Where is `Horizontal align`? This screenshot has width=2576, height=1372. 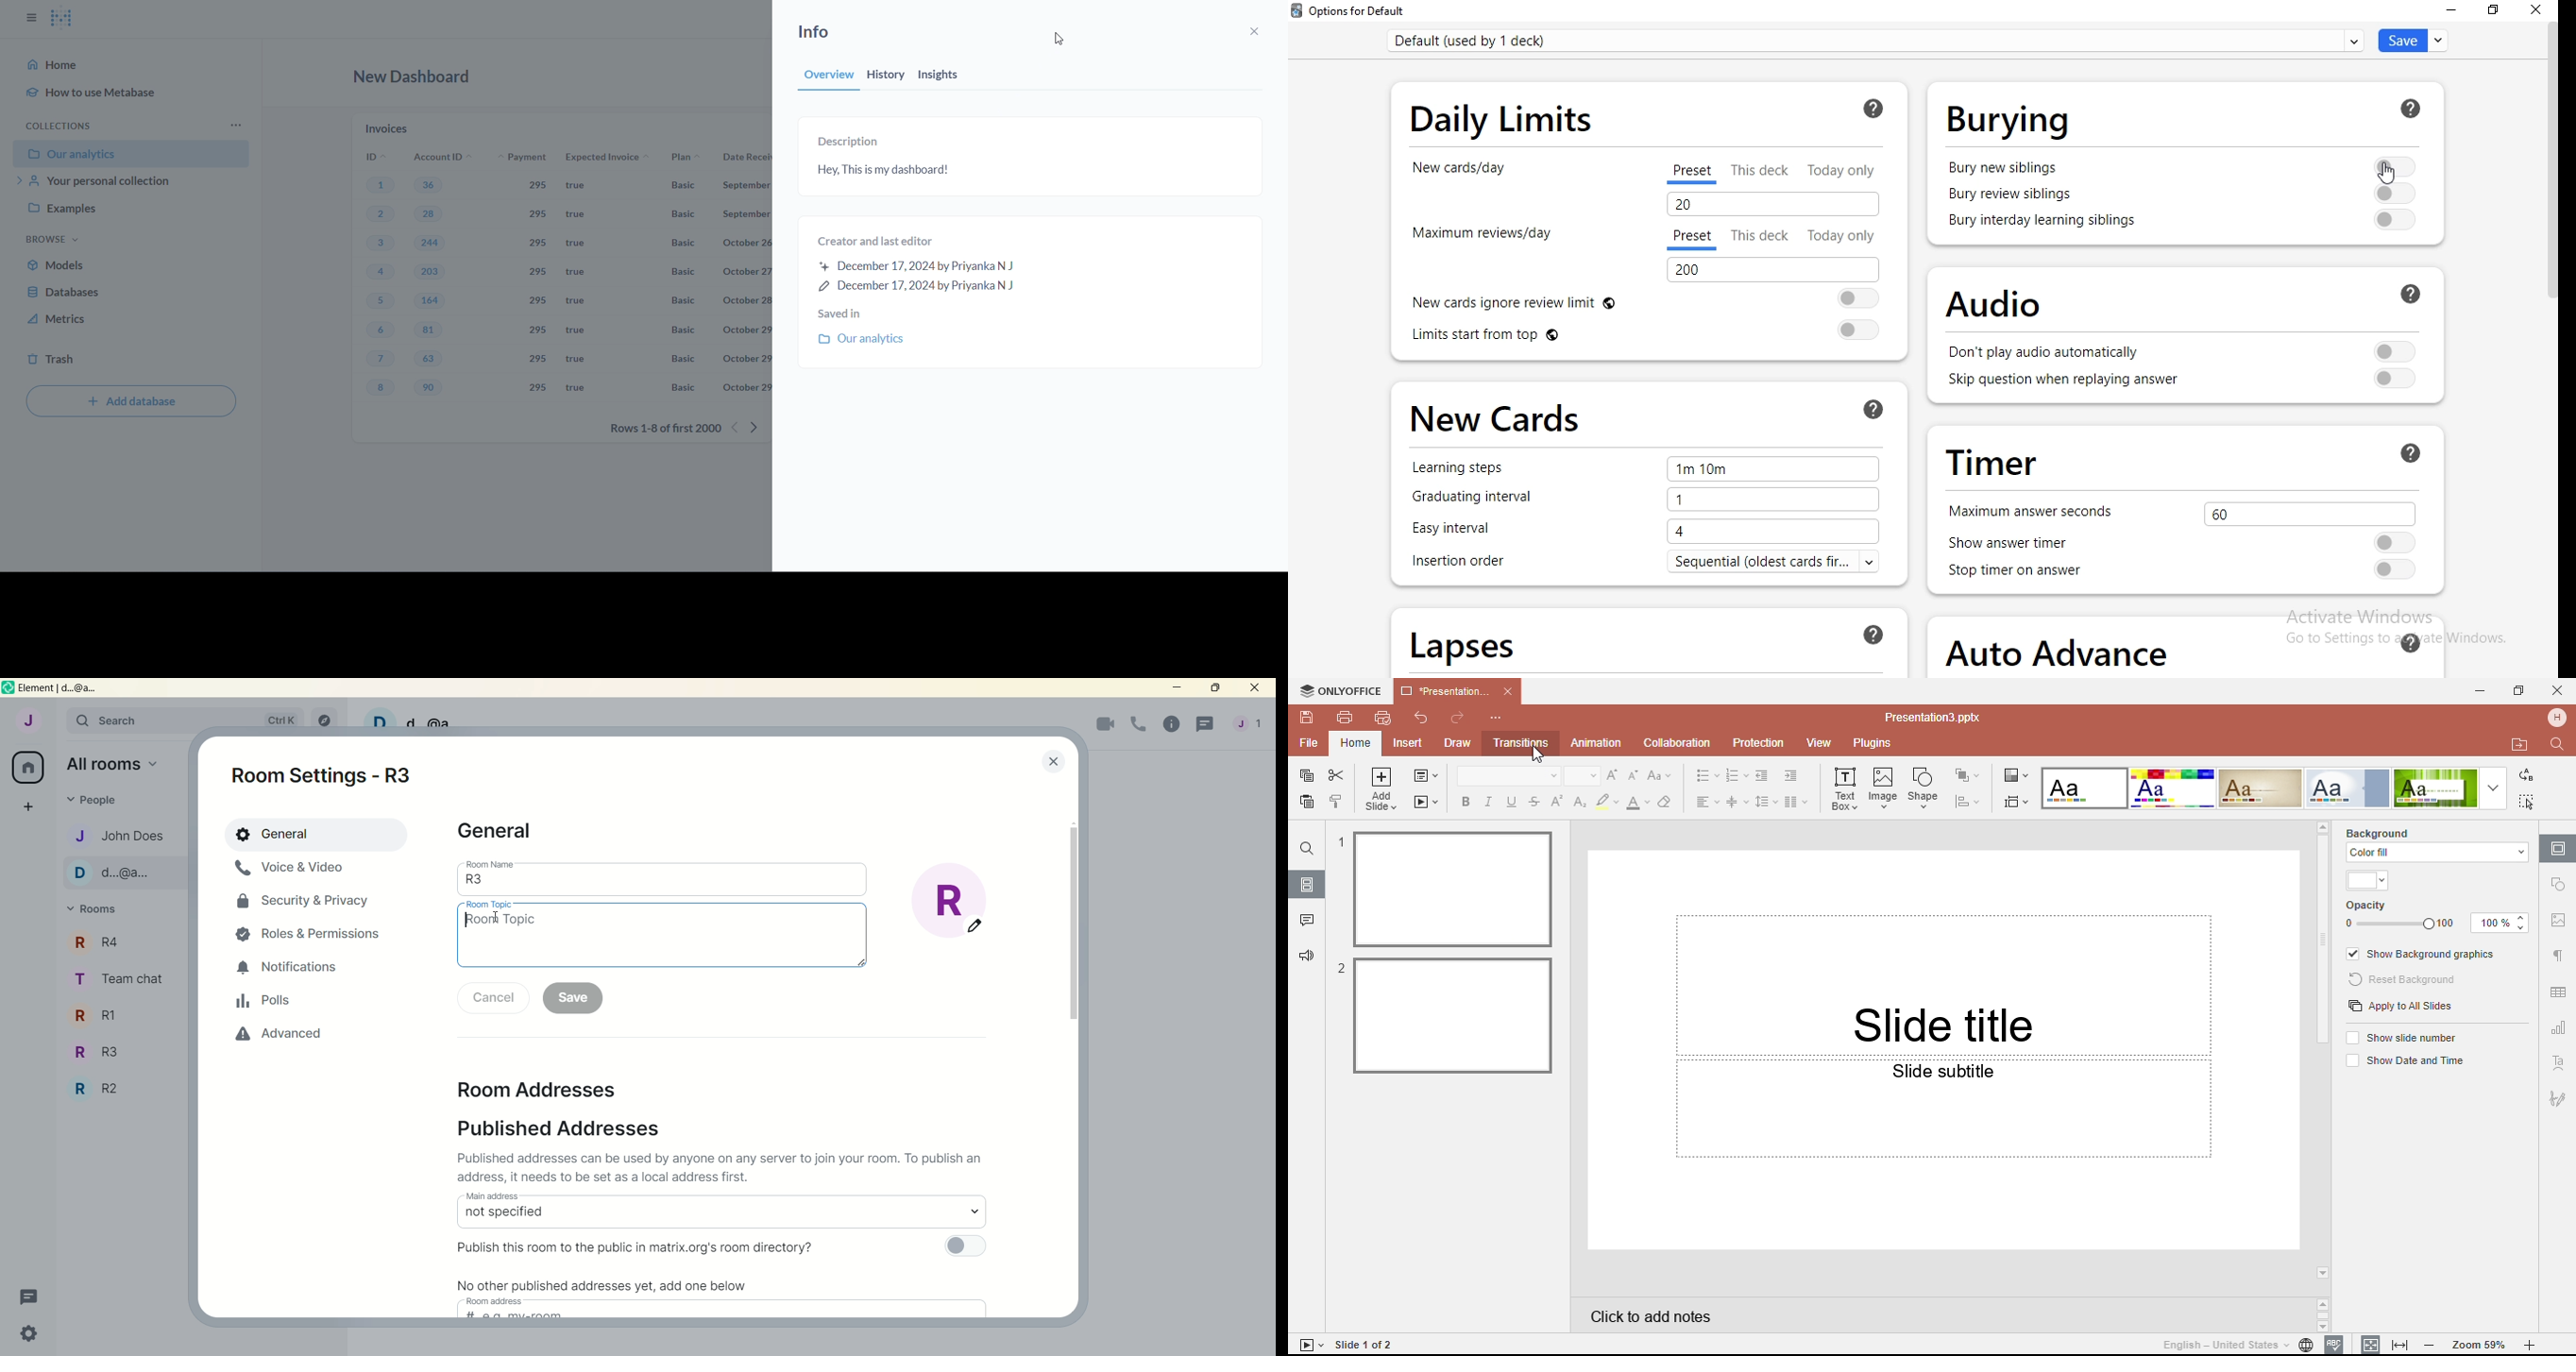
Horizontal align is located at coordinates (1705, 801).